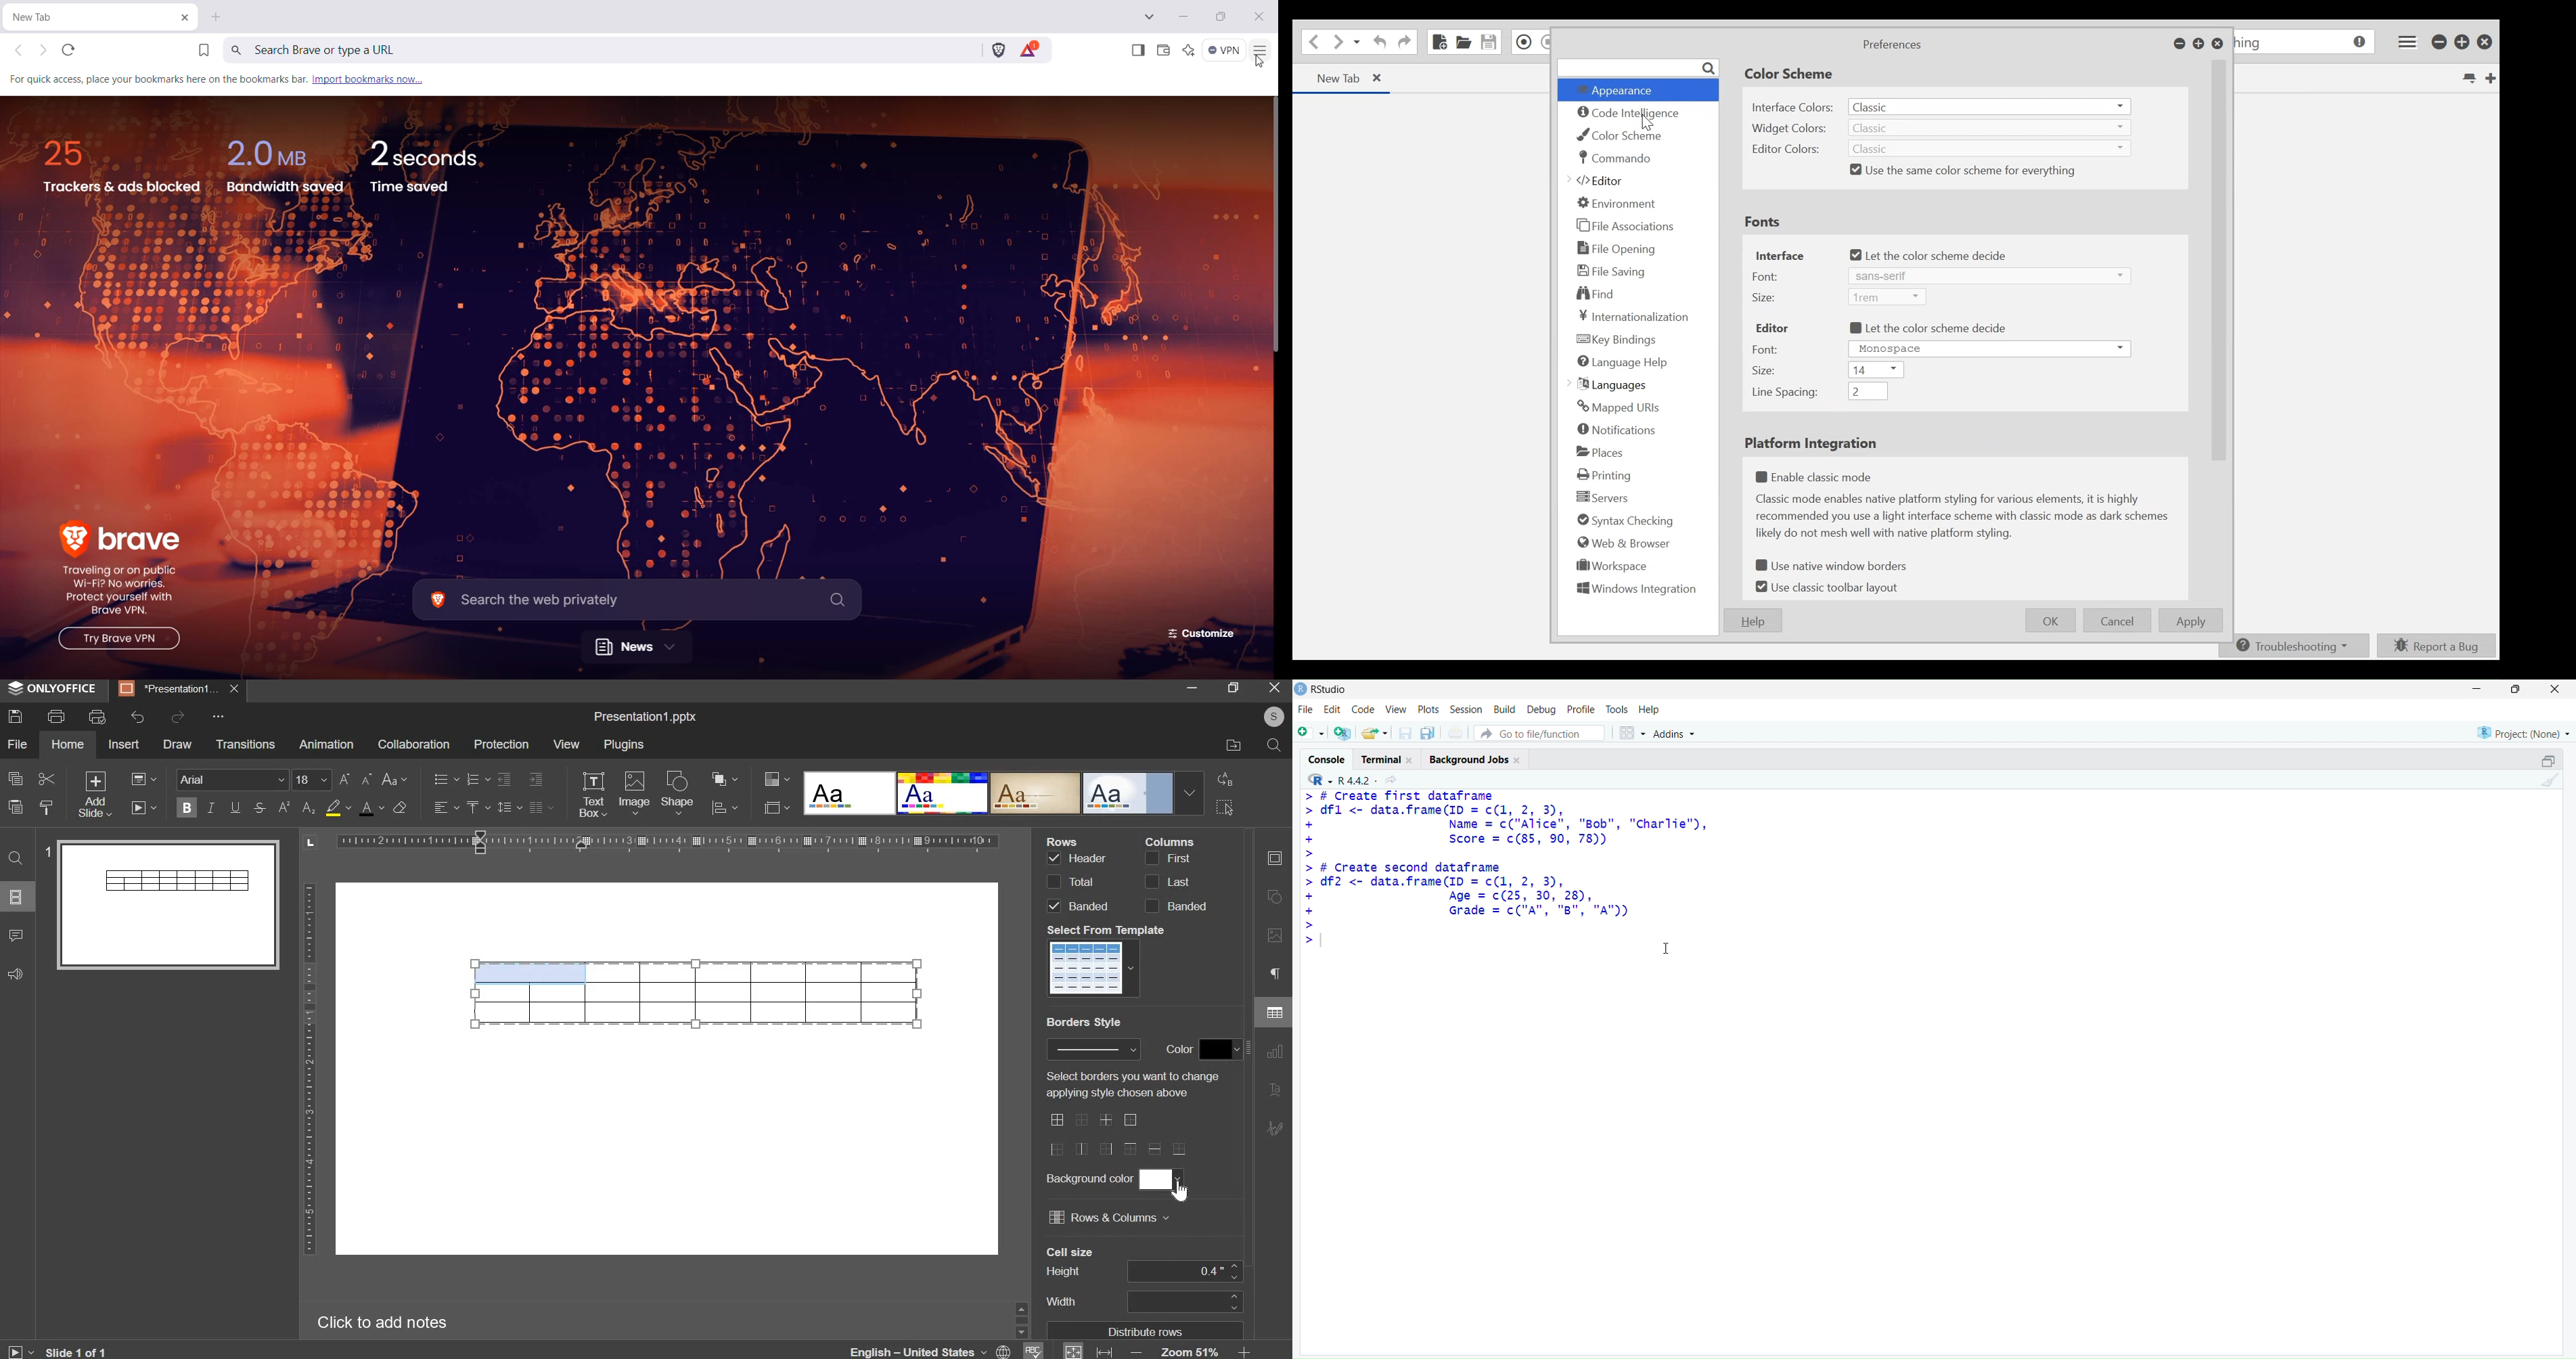 This screenshot has height=1372, width=2576. I want to click on share current directory, so click(1391, 780).